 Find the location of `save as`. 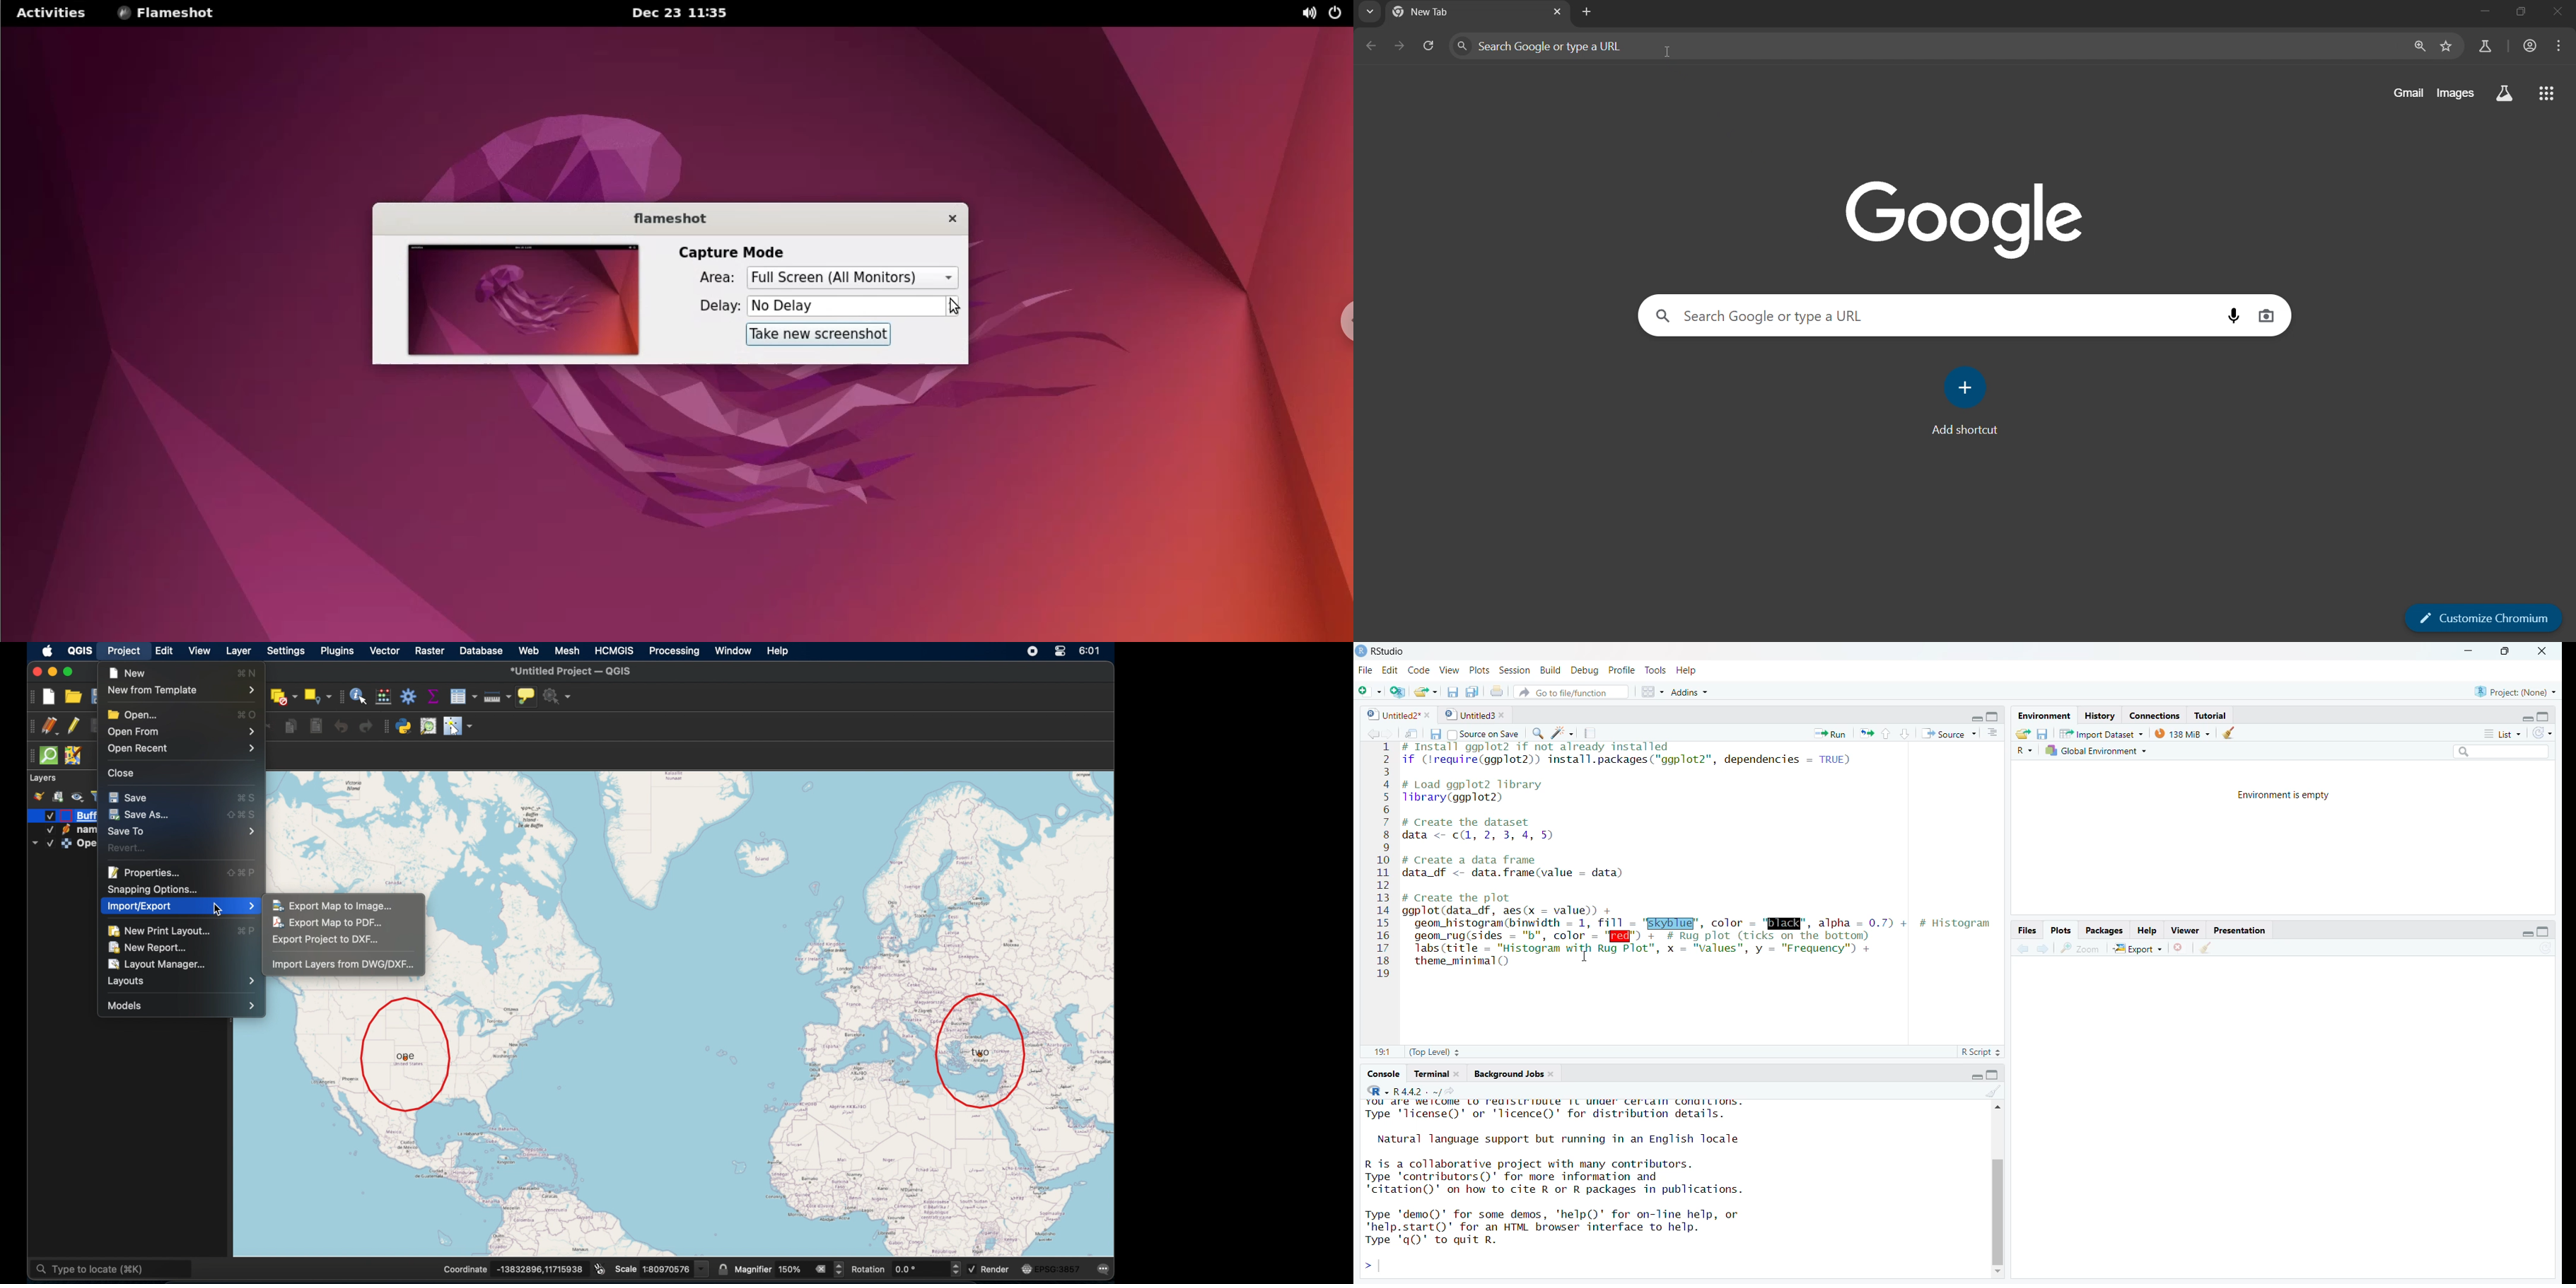

save as is located at coordinates (139, 816).